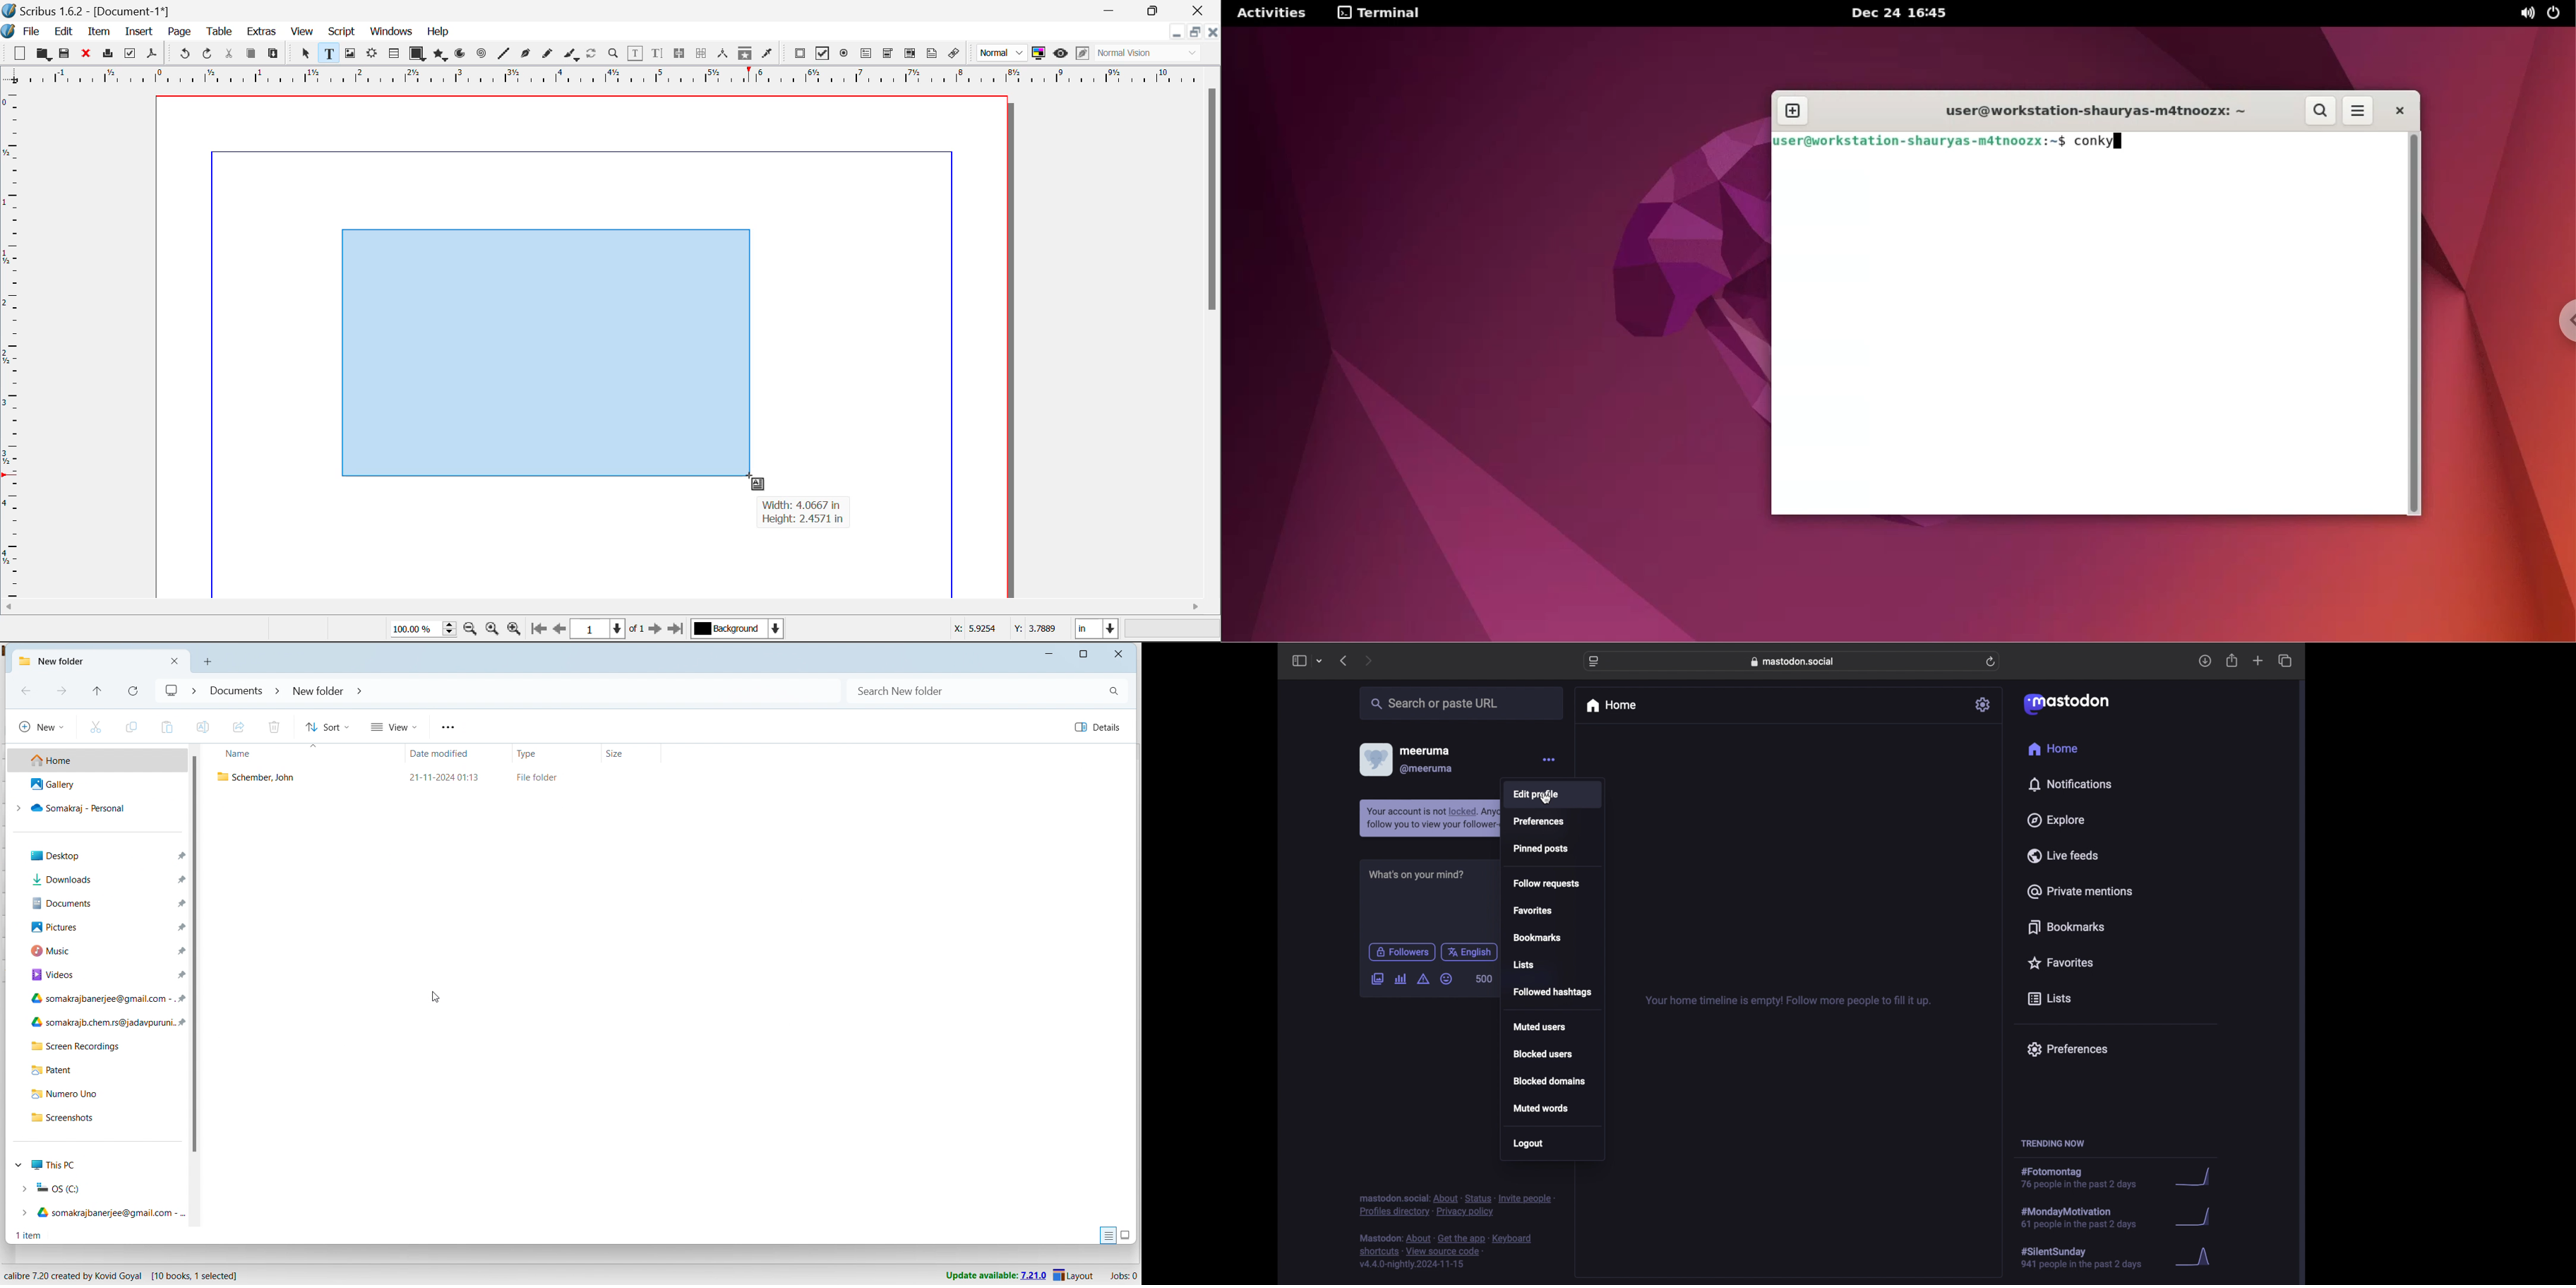  Describe the element at coordinates (326, 728) in the screenshot. I see `sort` at that location.